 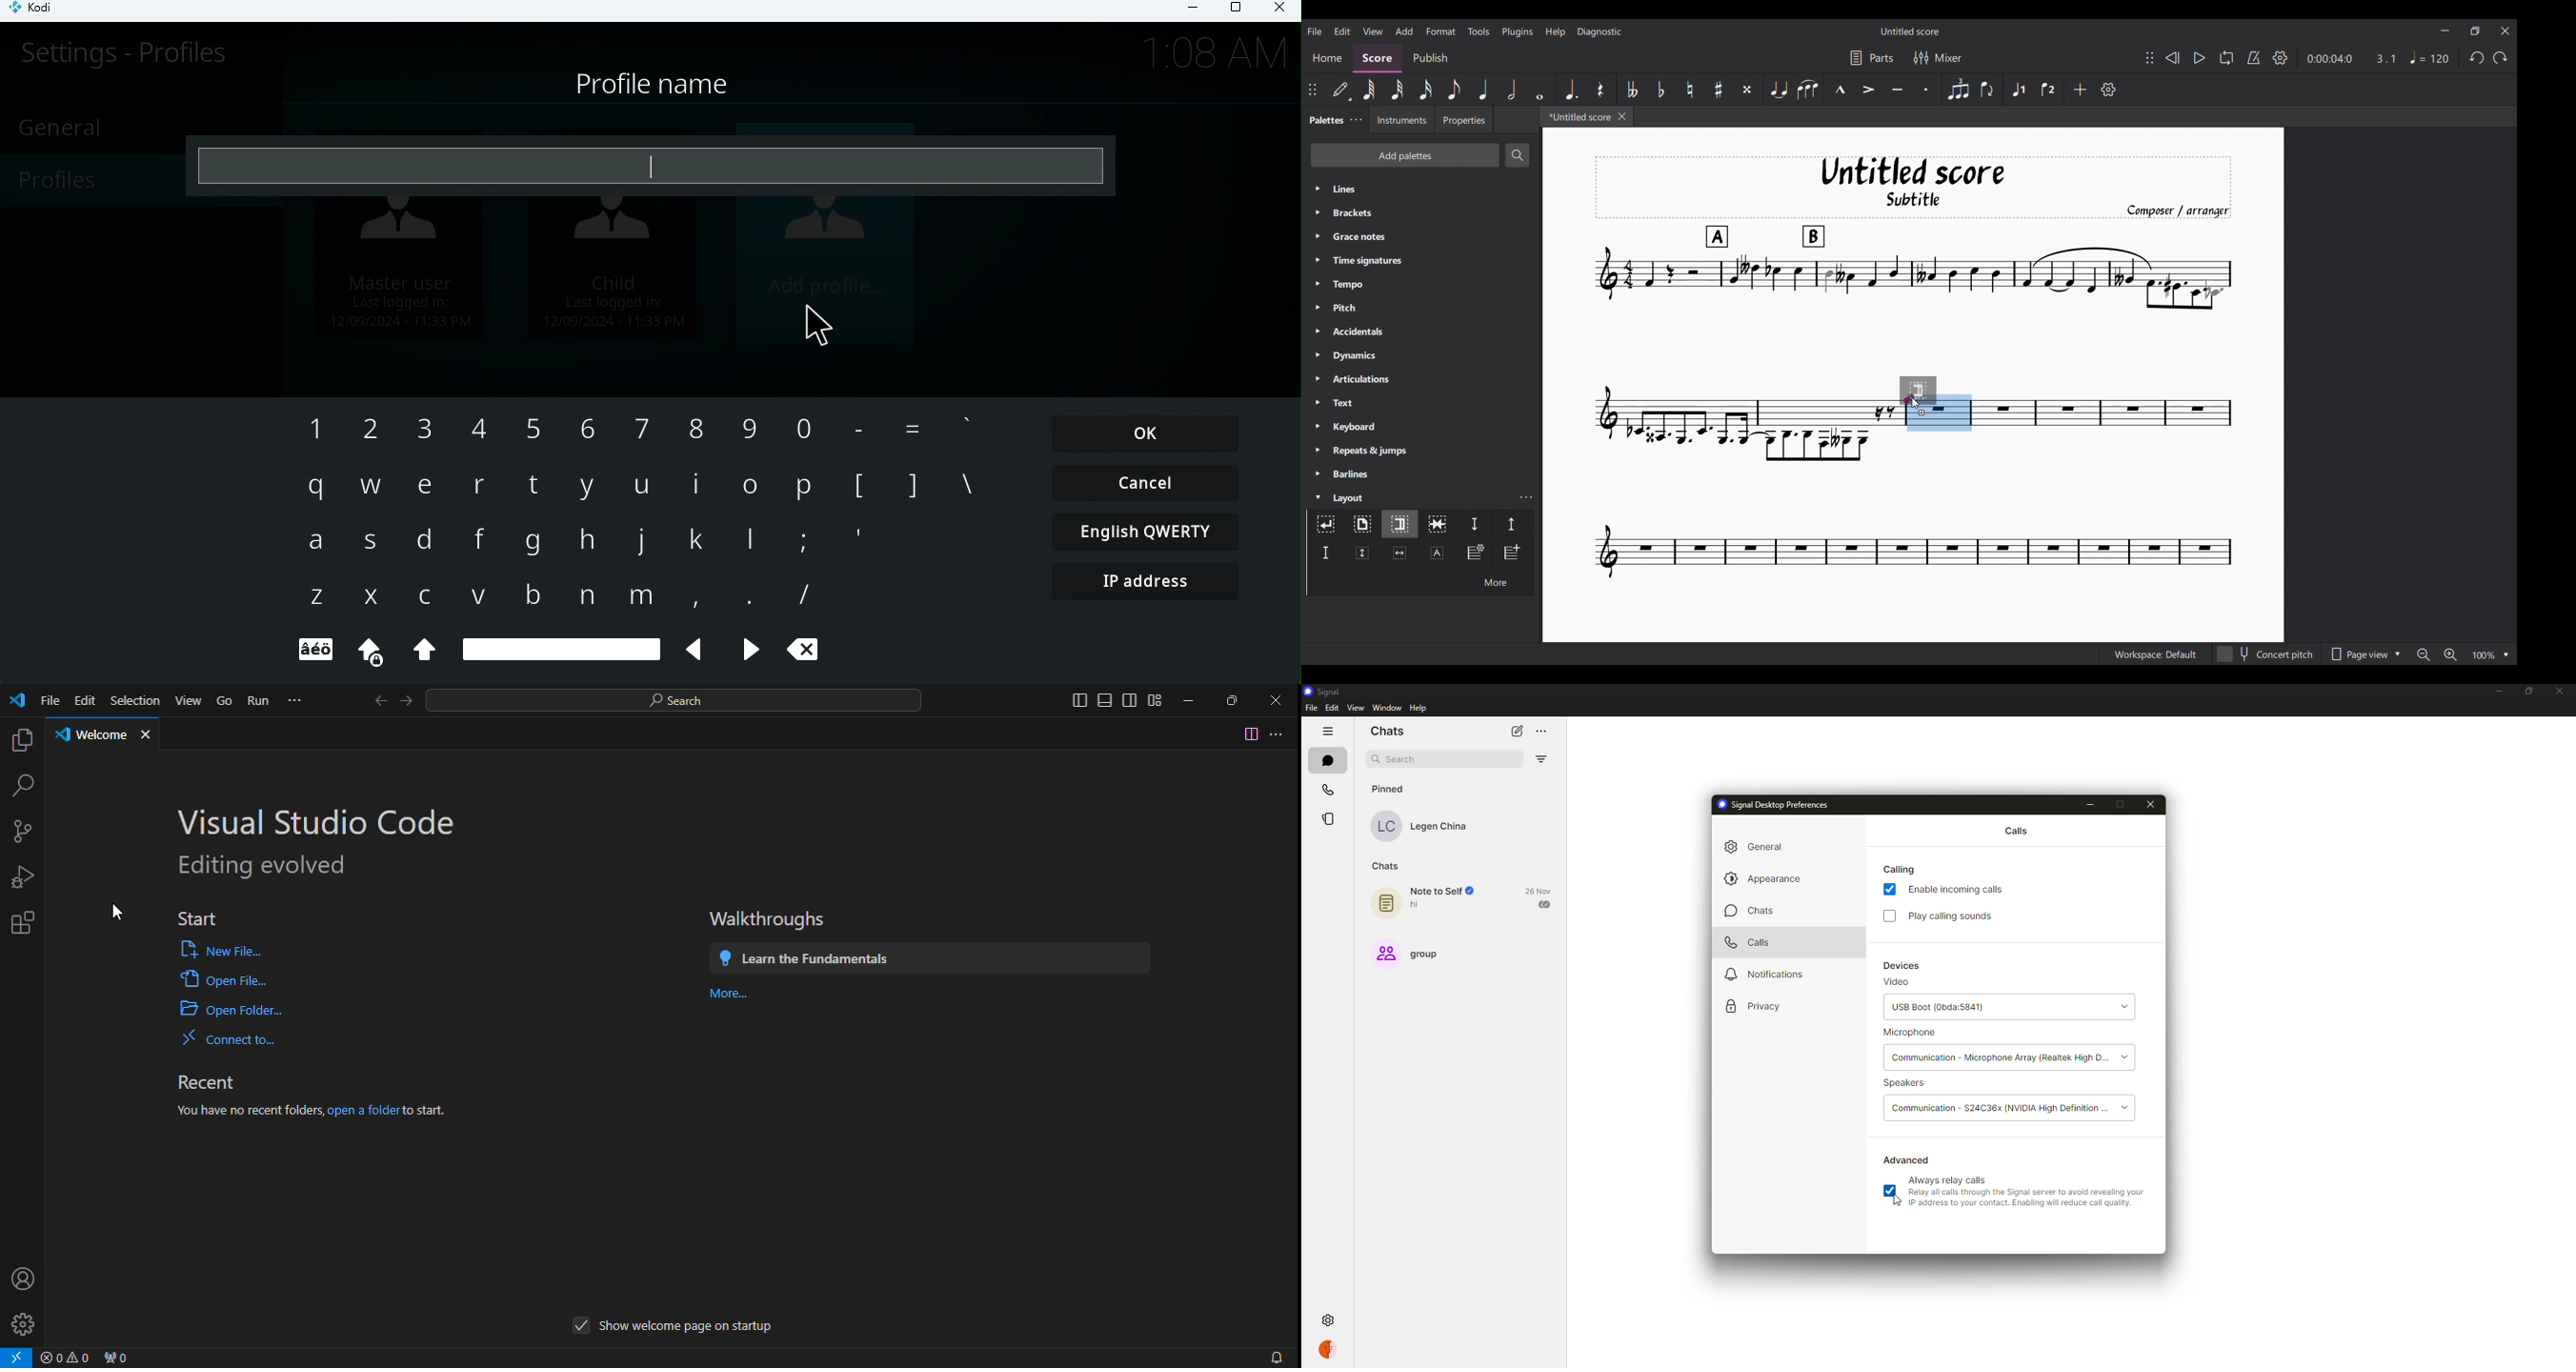 I want to click on File menu, so click(x=1315, y=31).